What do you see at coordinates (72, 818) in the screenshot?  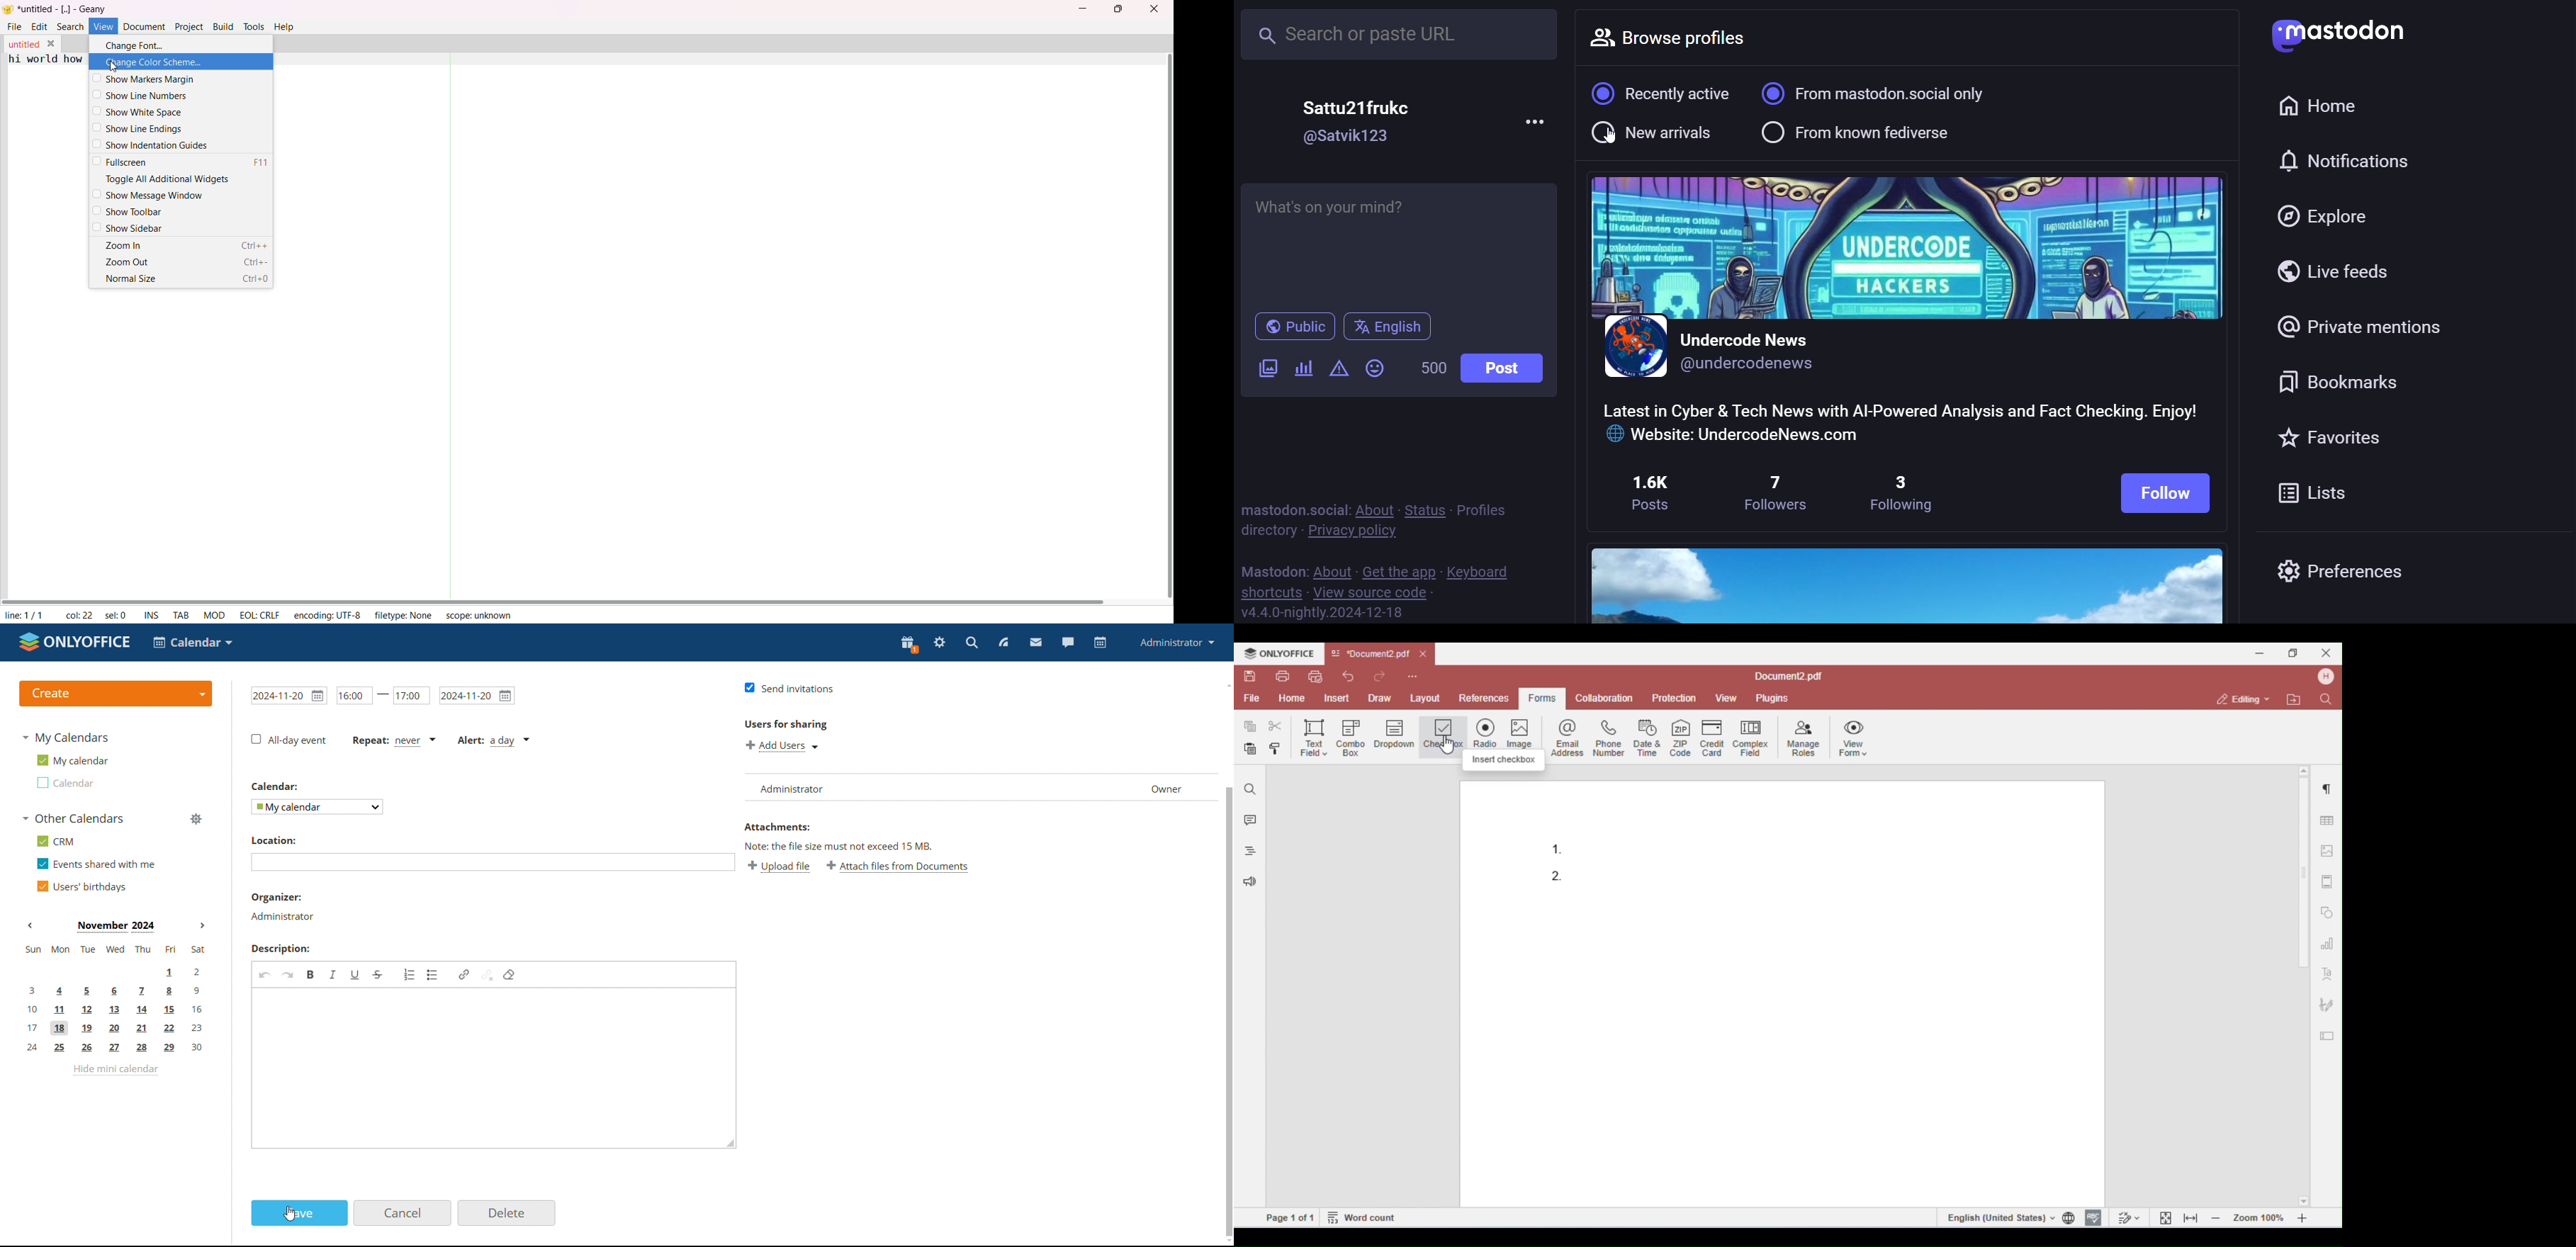 I see `other calendars` at bounding box center [72, 818].